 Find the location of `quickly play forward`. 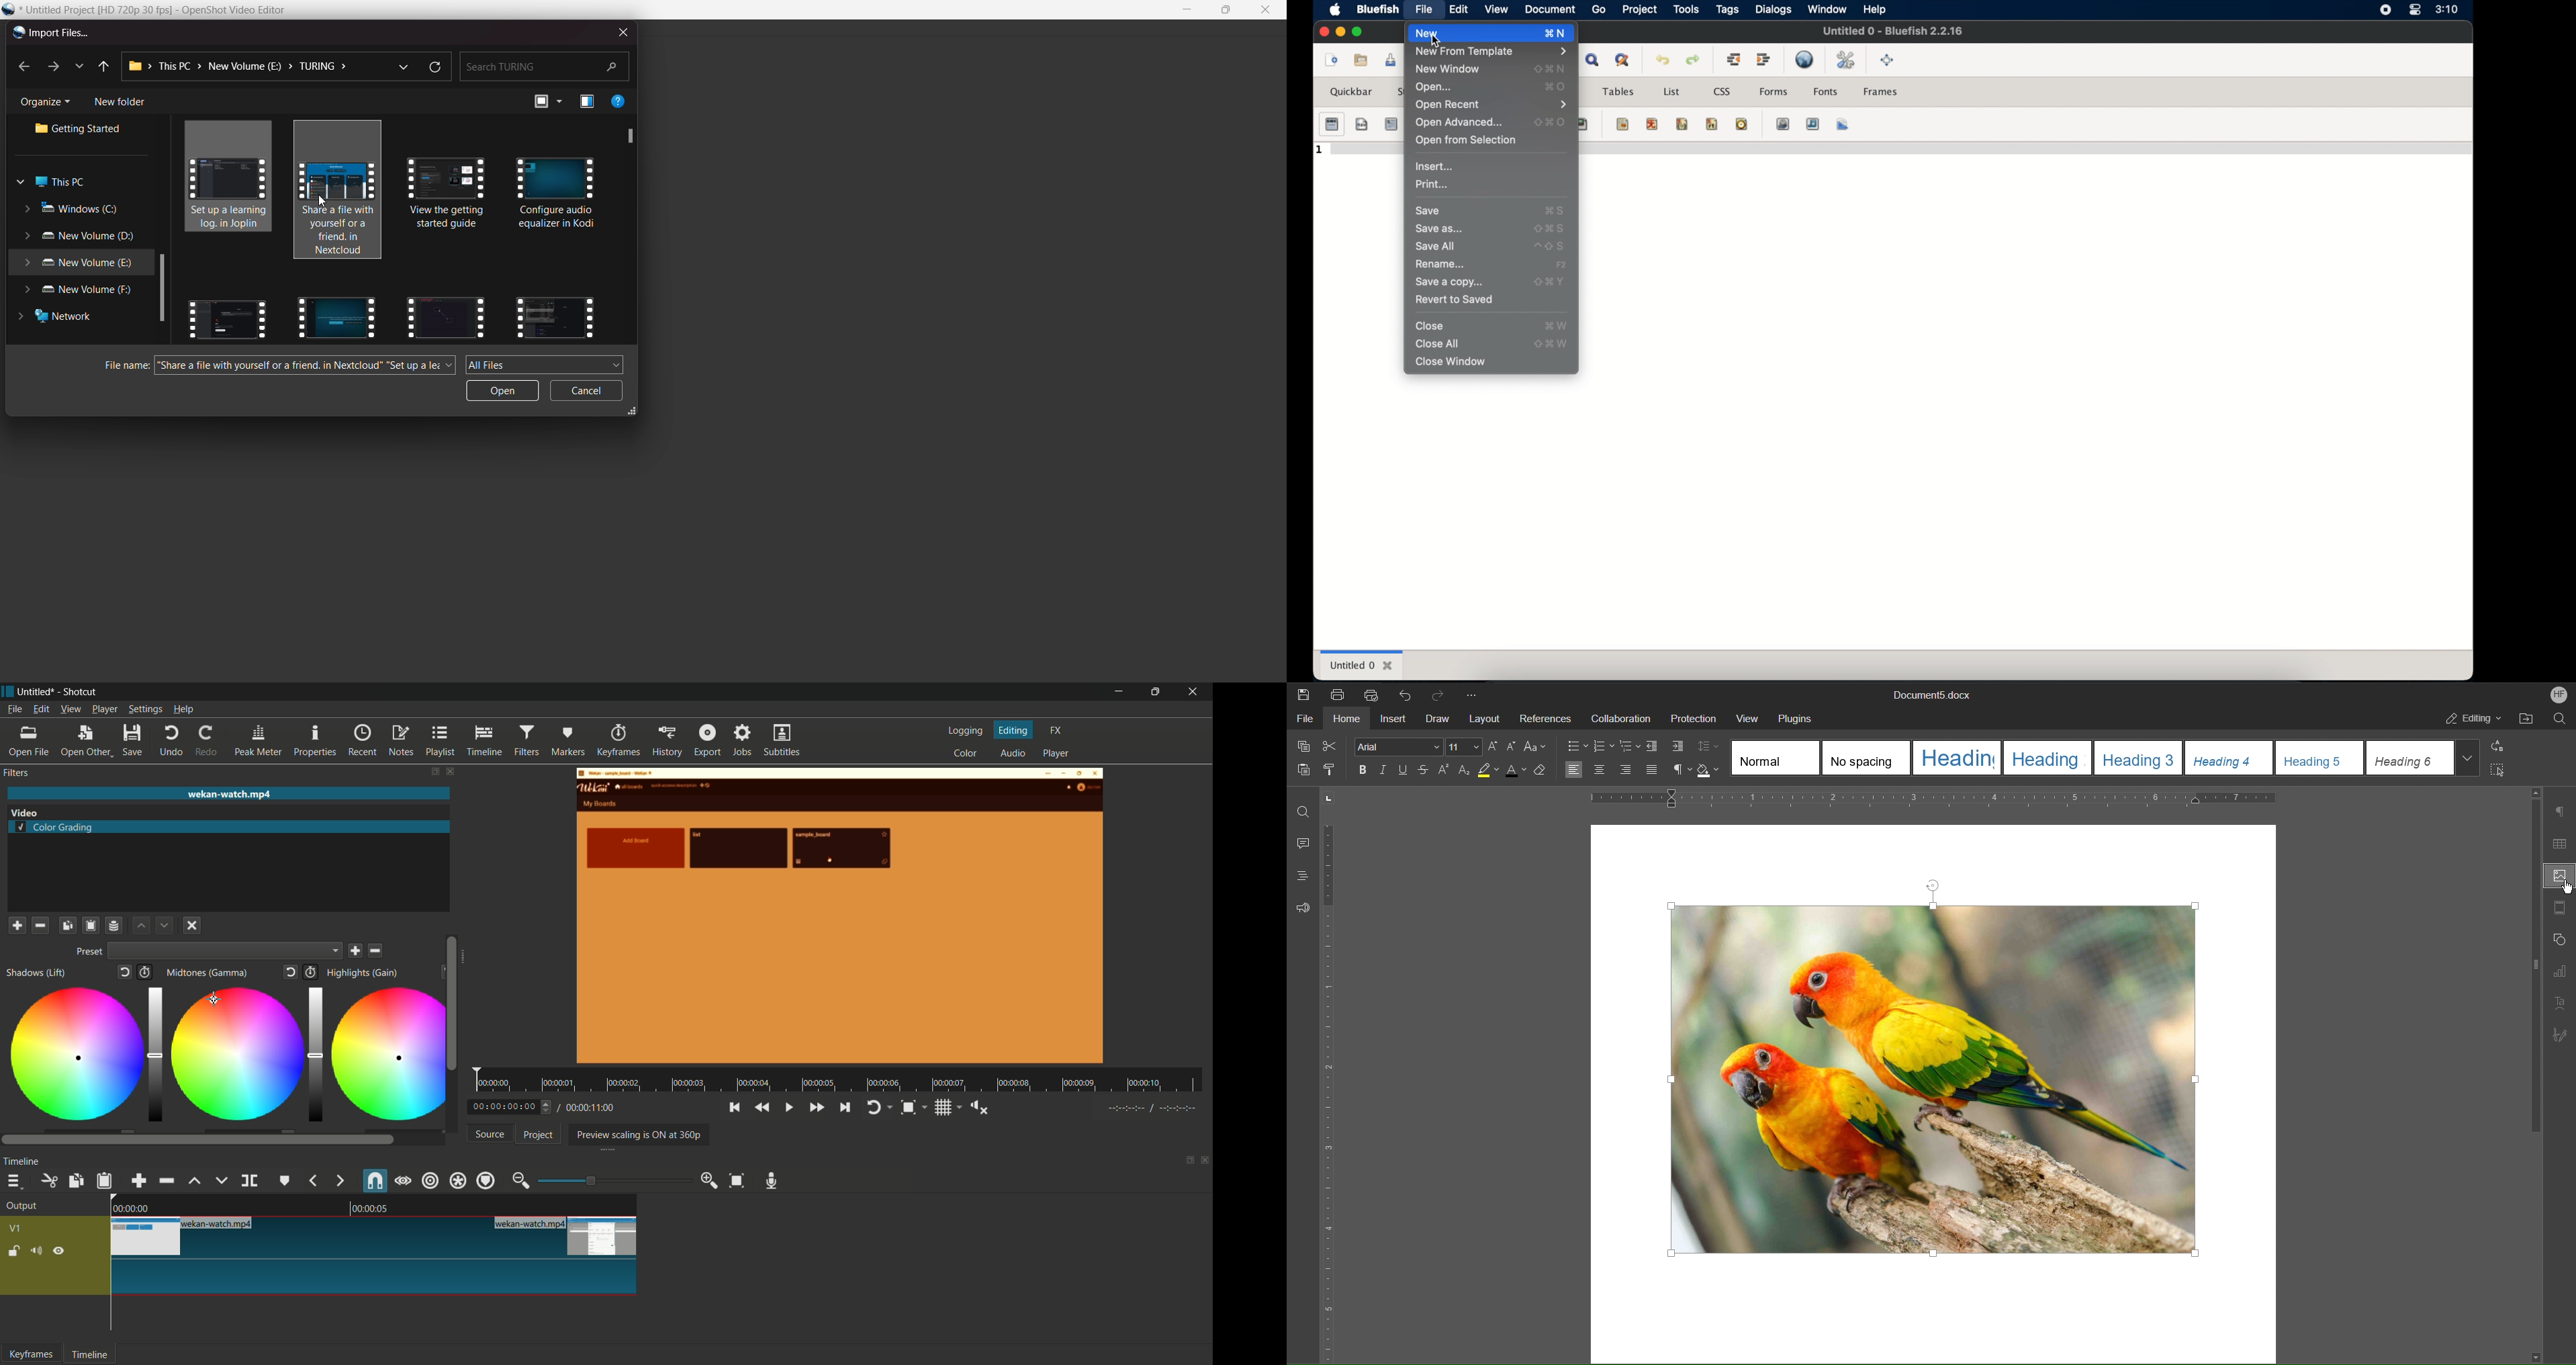

quickly play forward is located at coordinates (816, 1108).